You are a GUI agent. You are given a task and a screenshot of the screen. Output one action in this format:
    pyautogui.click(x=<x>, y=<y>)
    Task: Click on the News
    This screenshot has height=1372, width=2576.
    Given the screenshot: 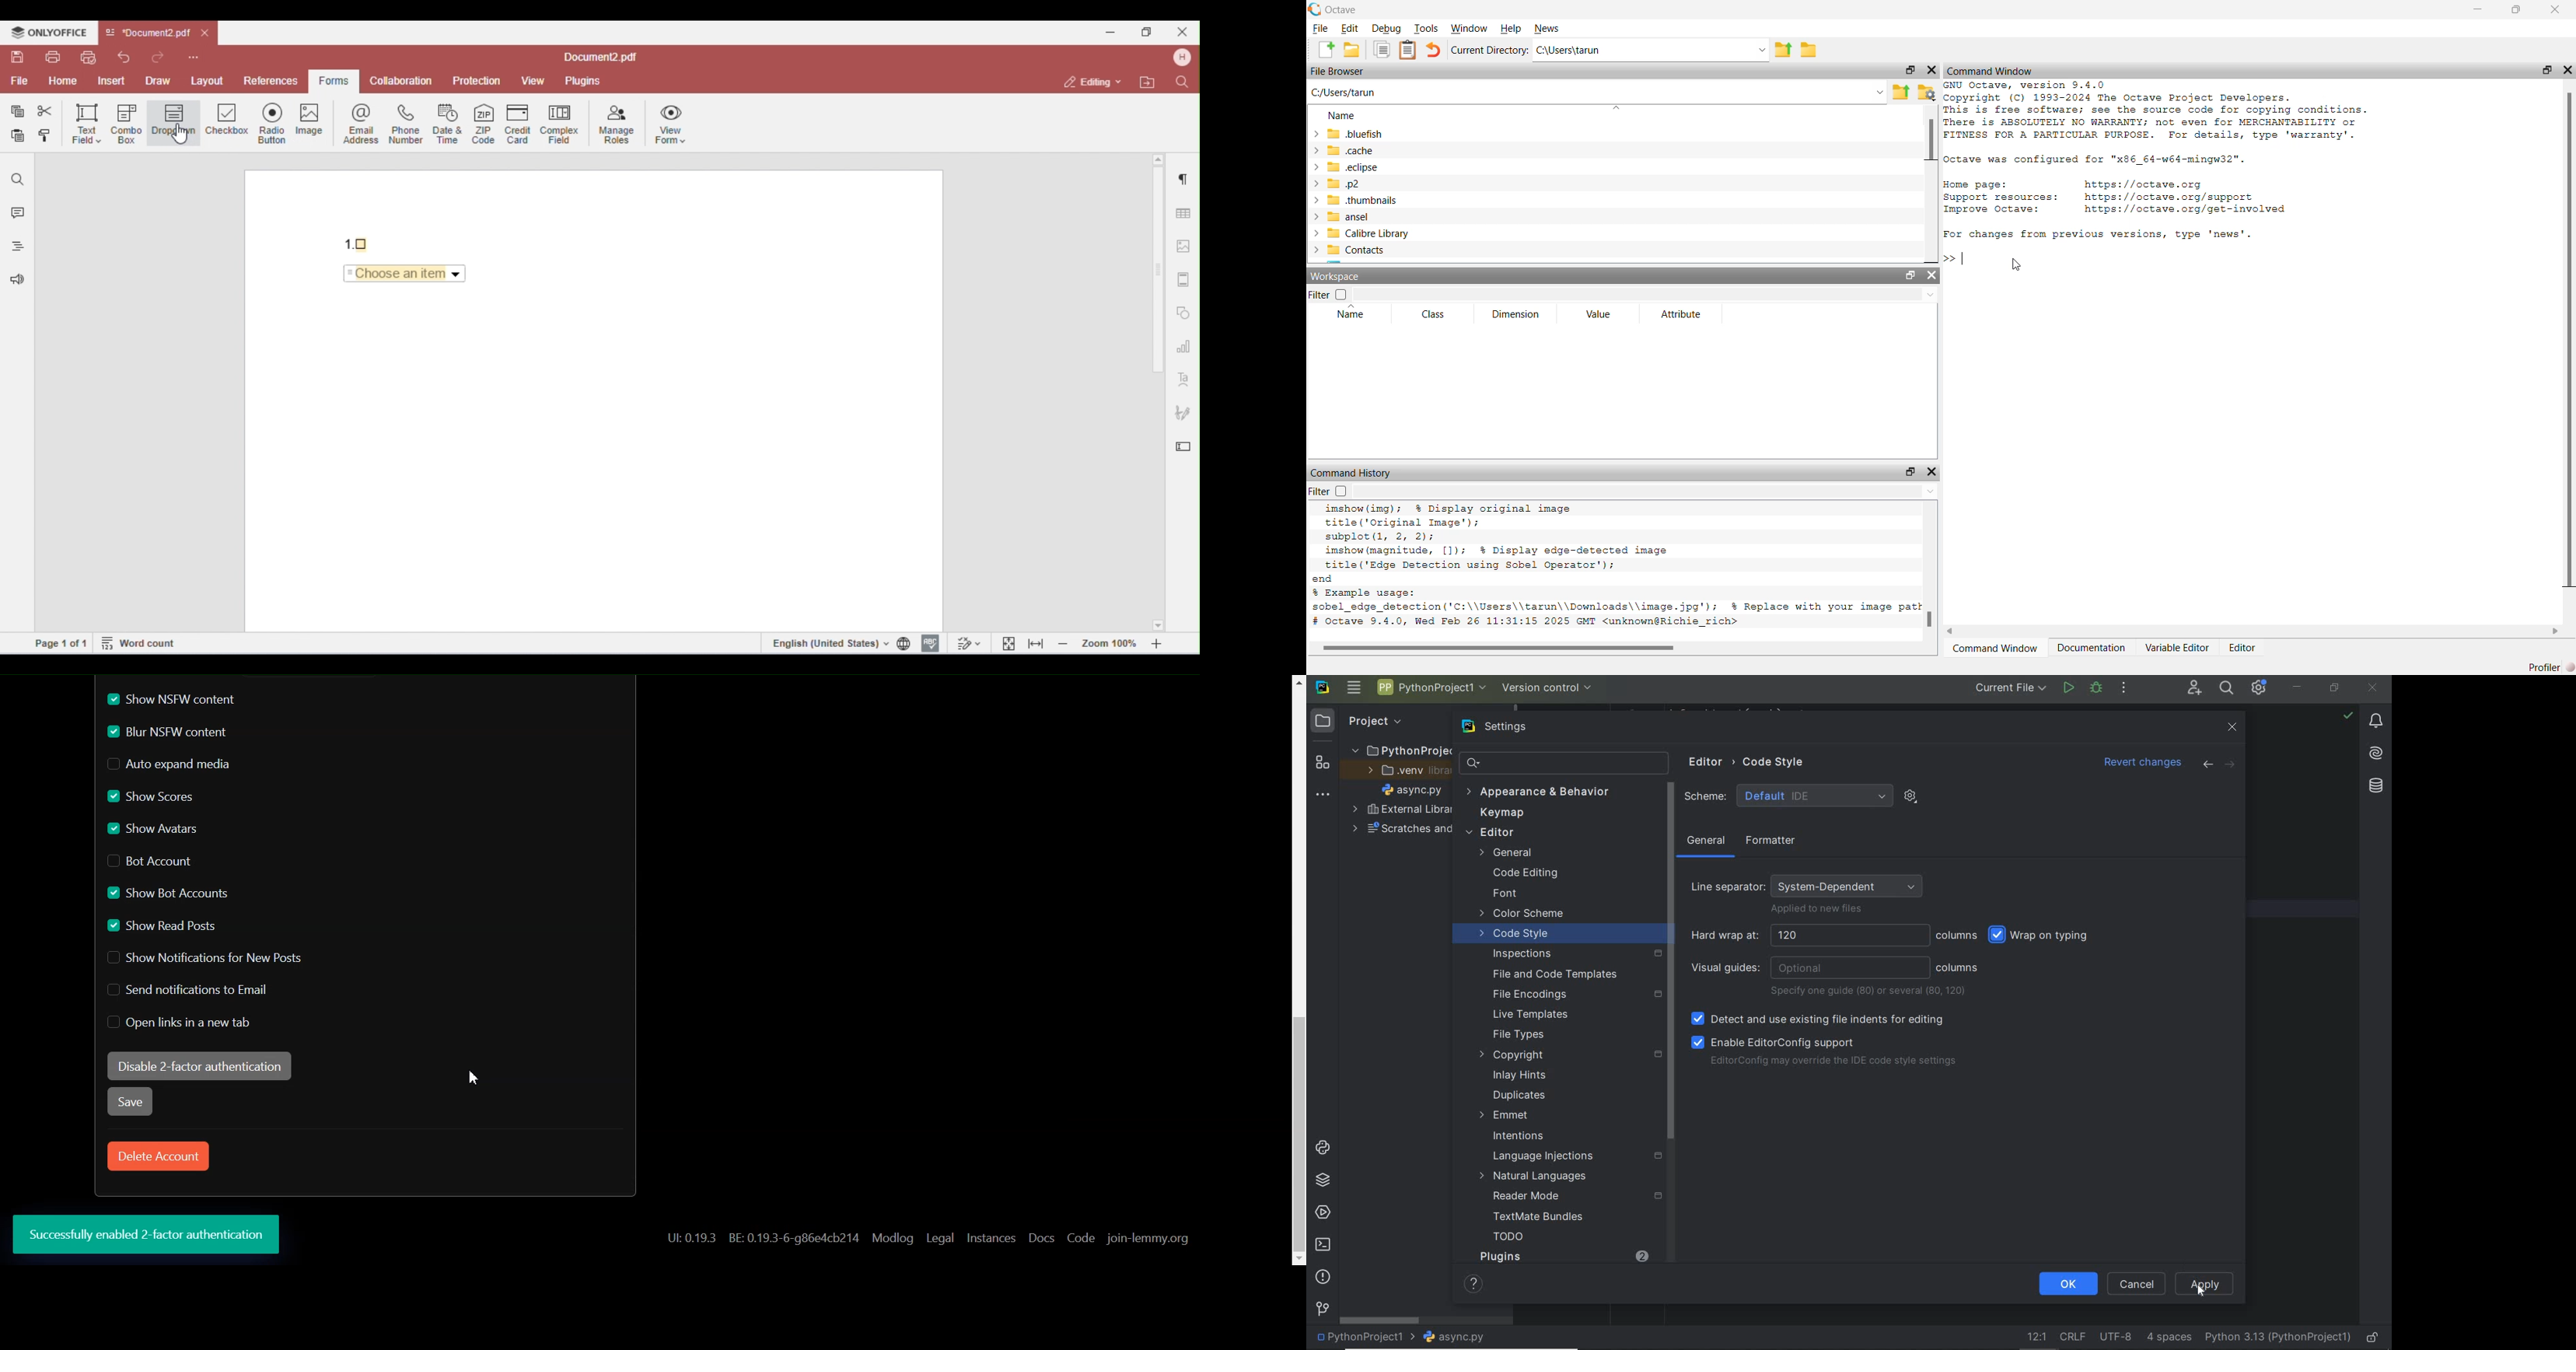 What is the action you would take?
    pyautogui.click(x=1548, y=26)
    